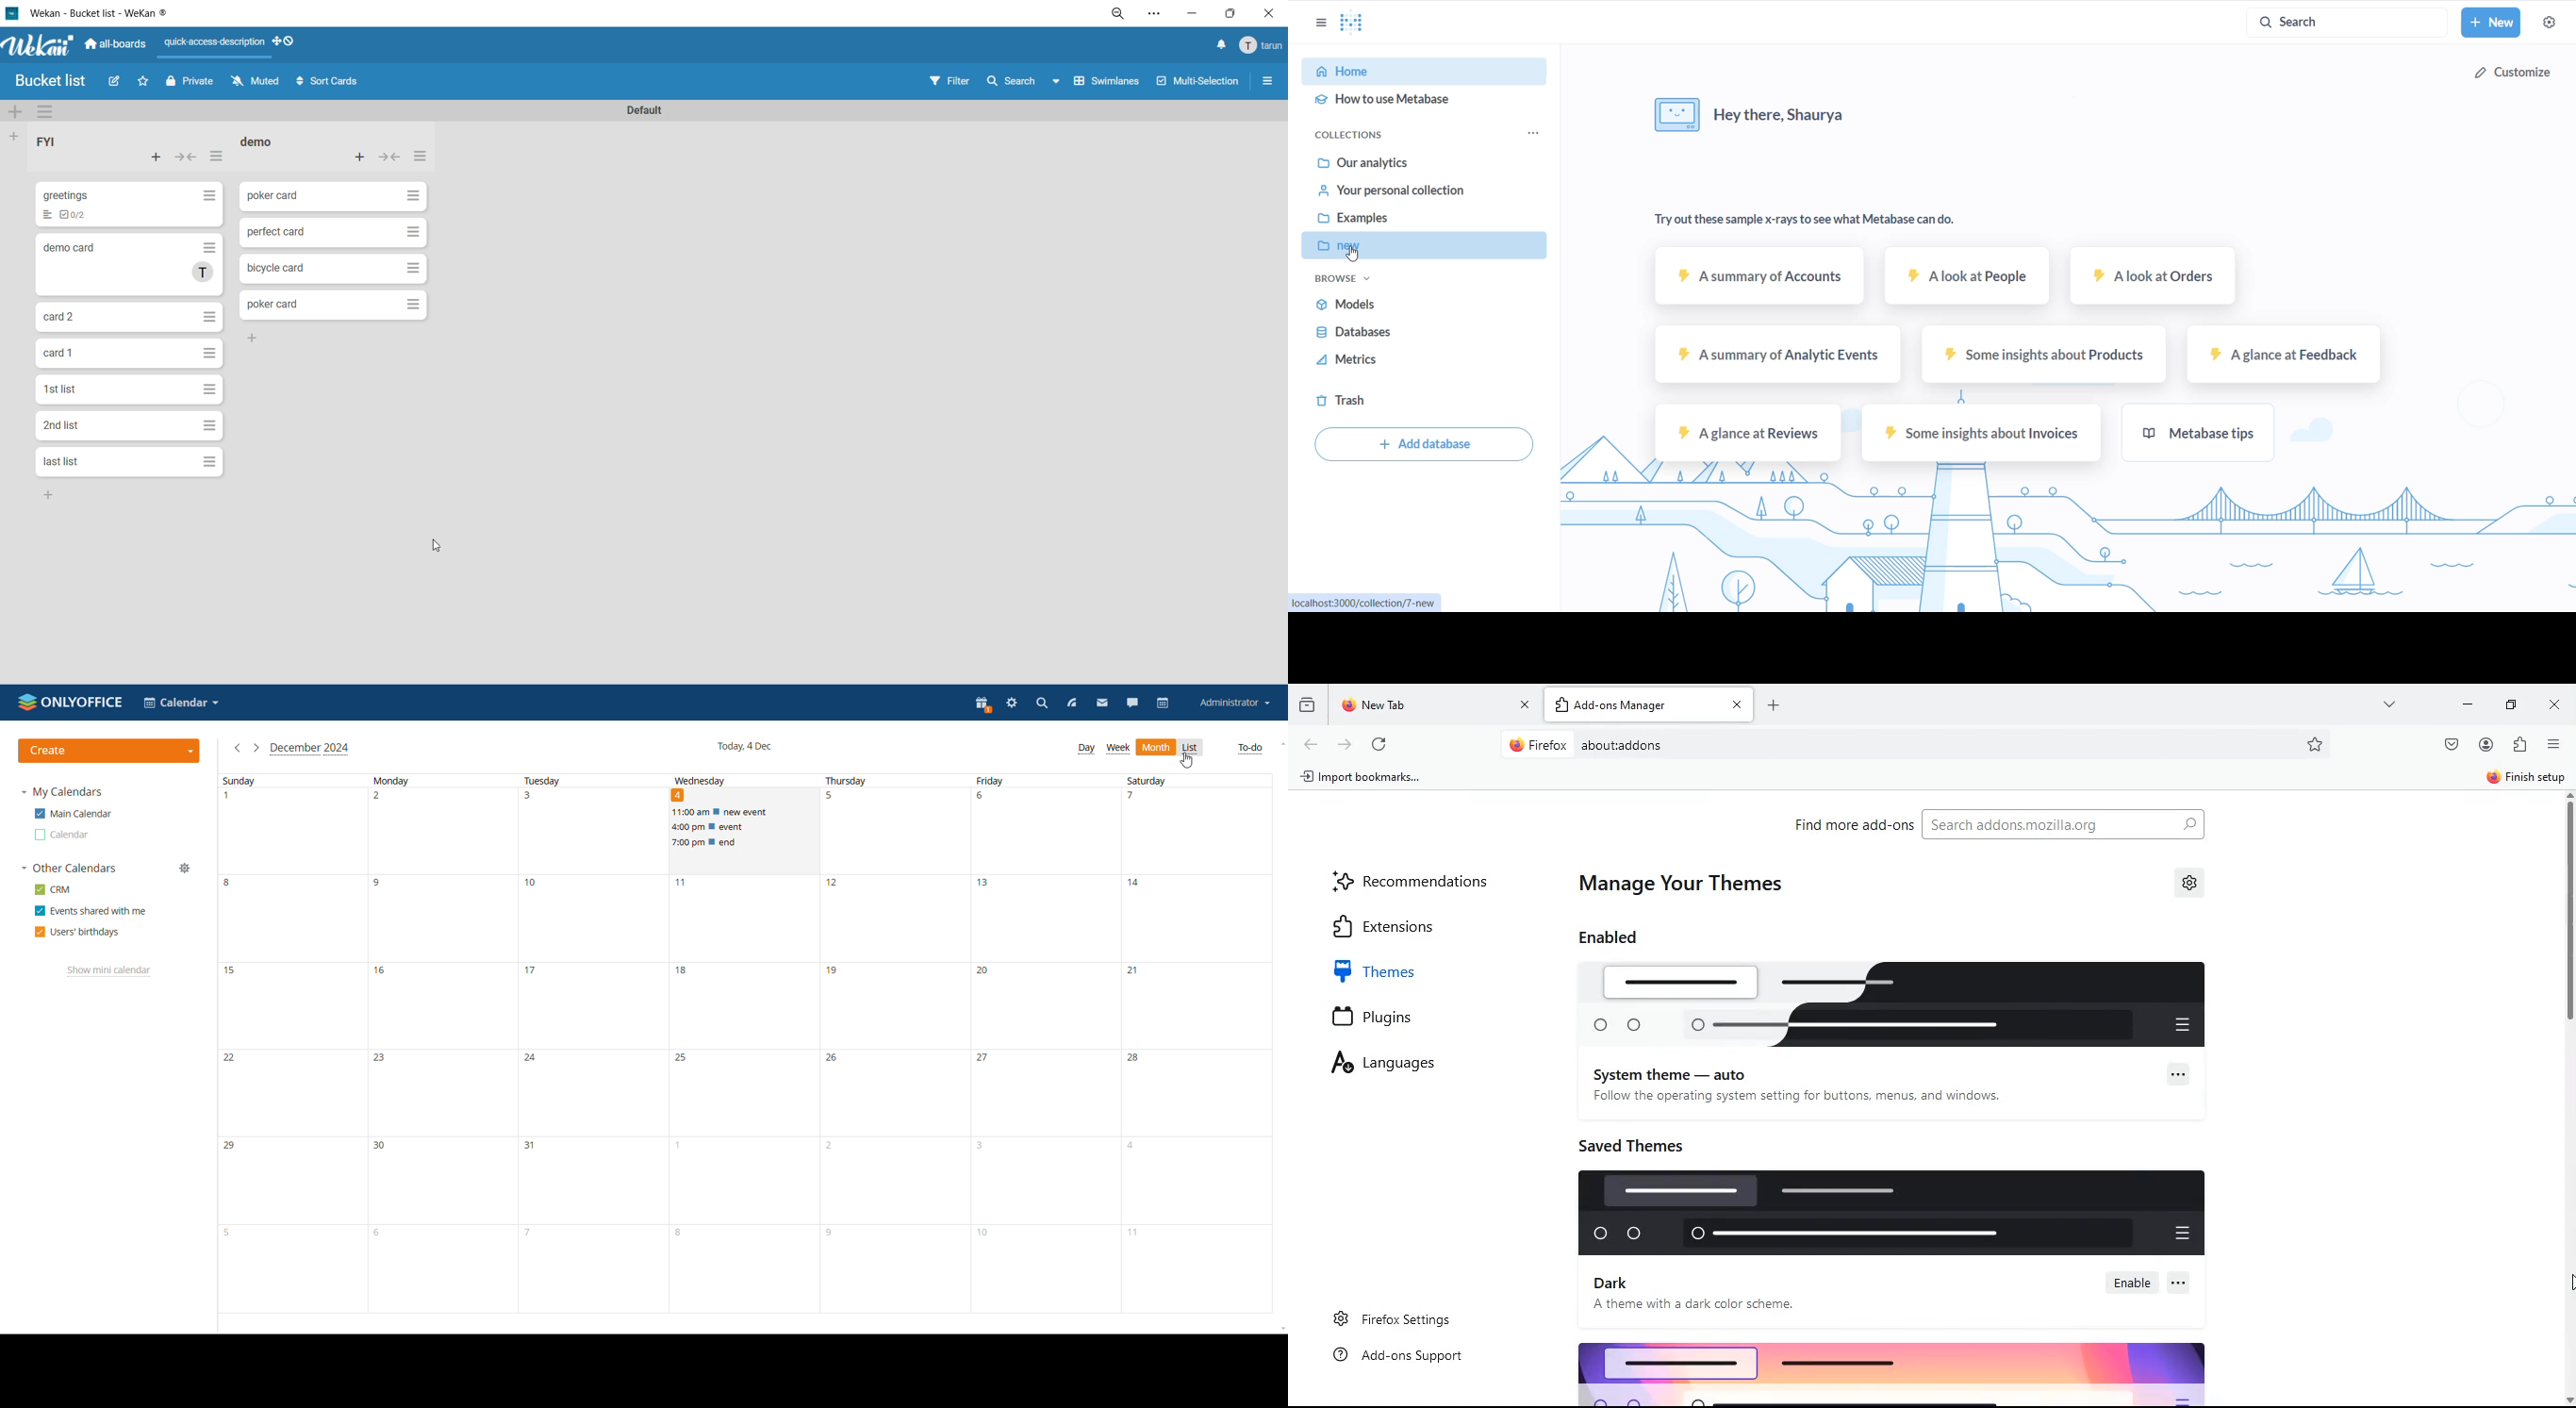  I want to click on add list, so click(17, 136).